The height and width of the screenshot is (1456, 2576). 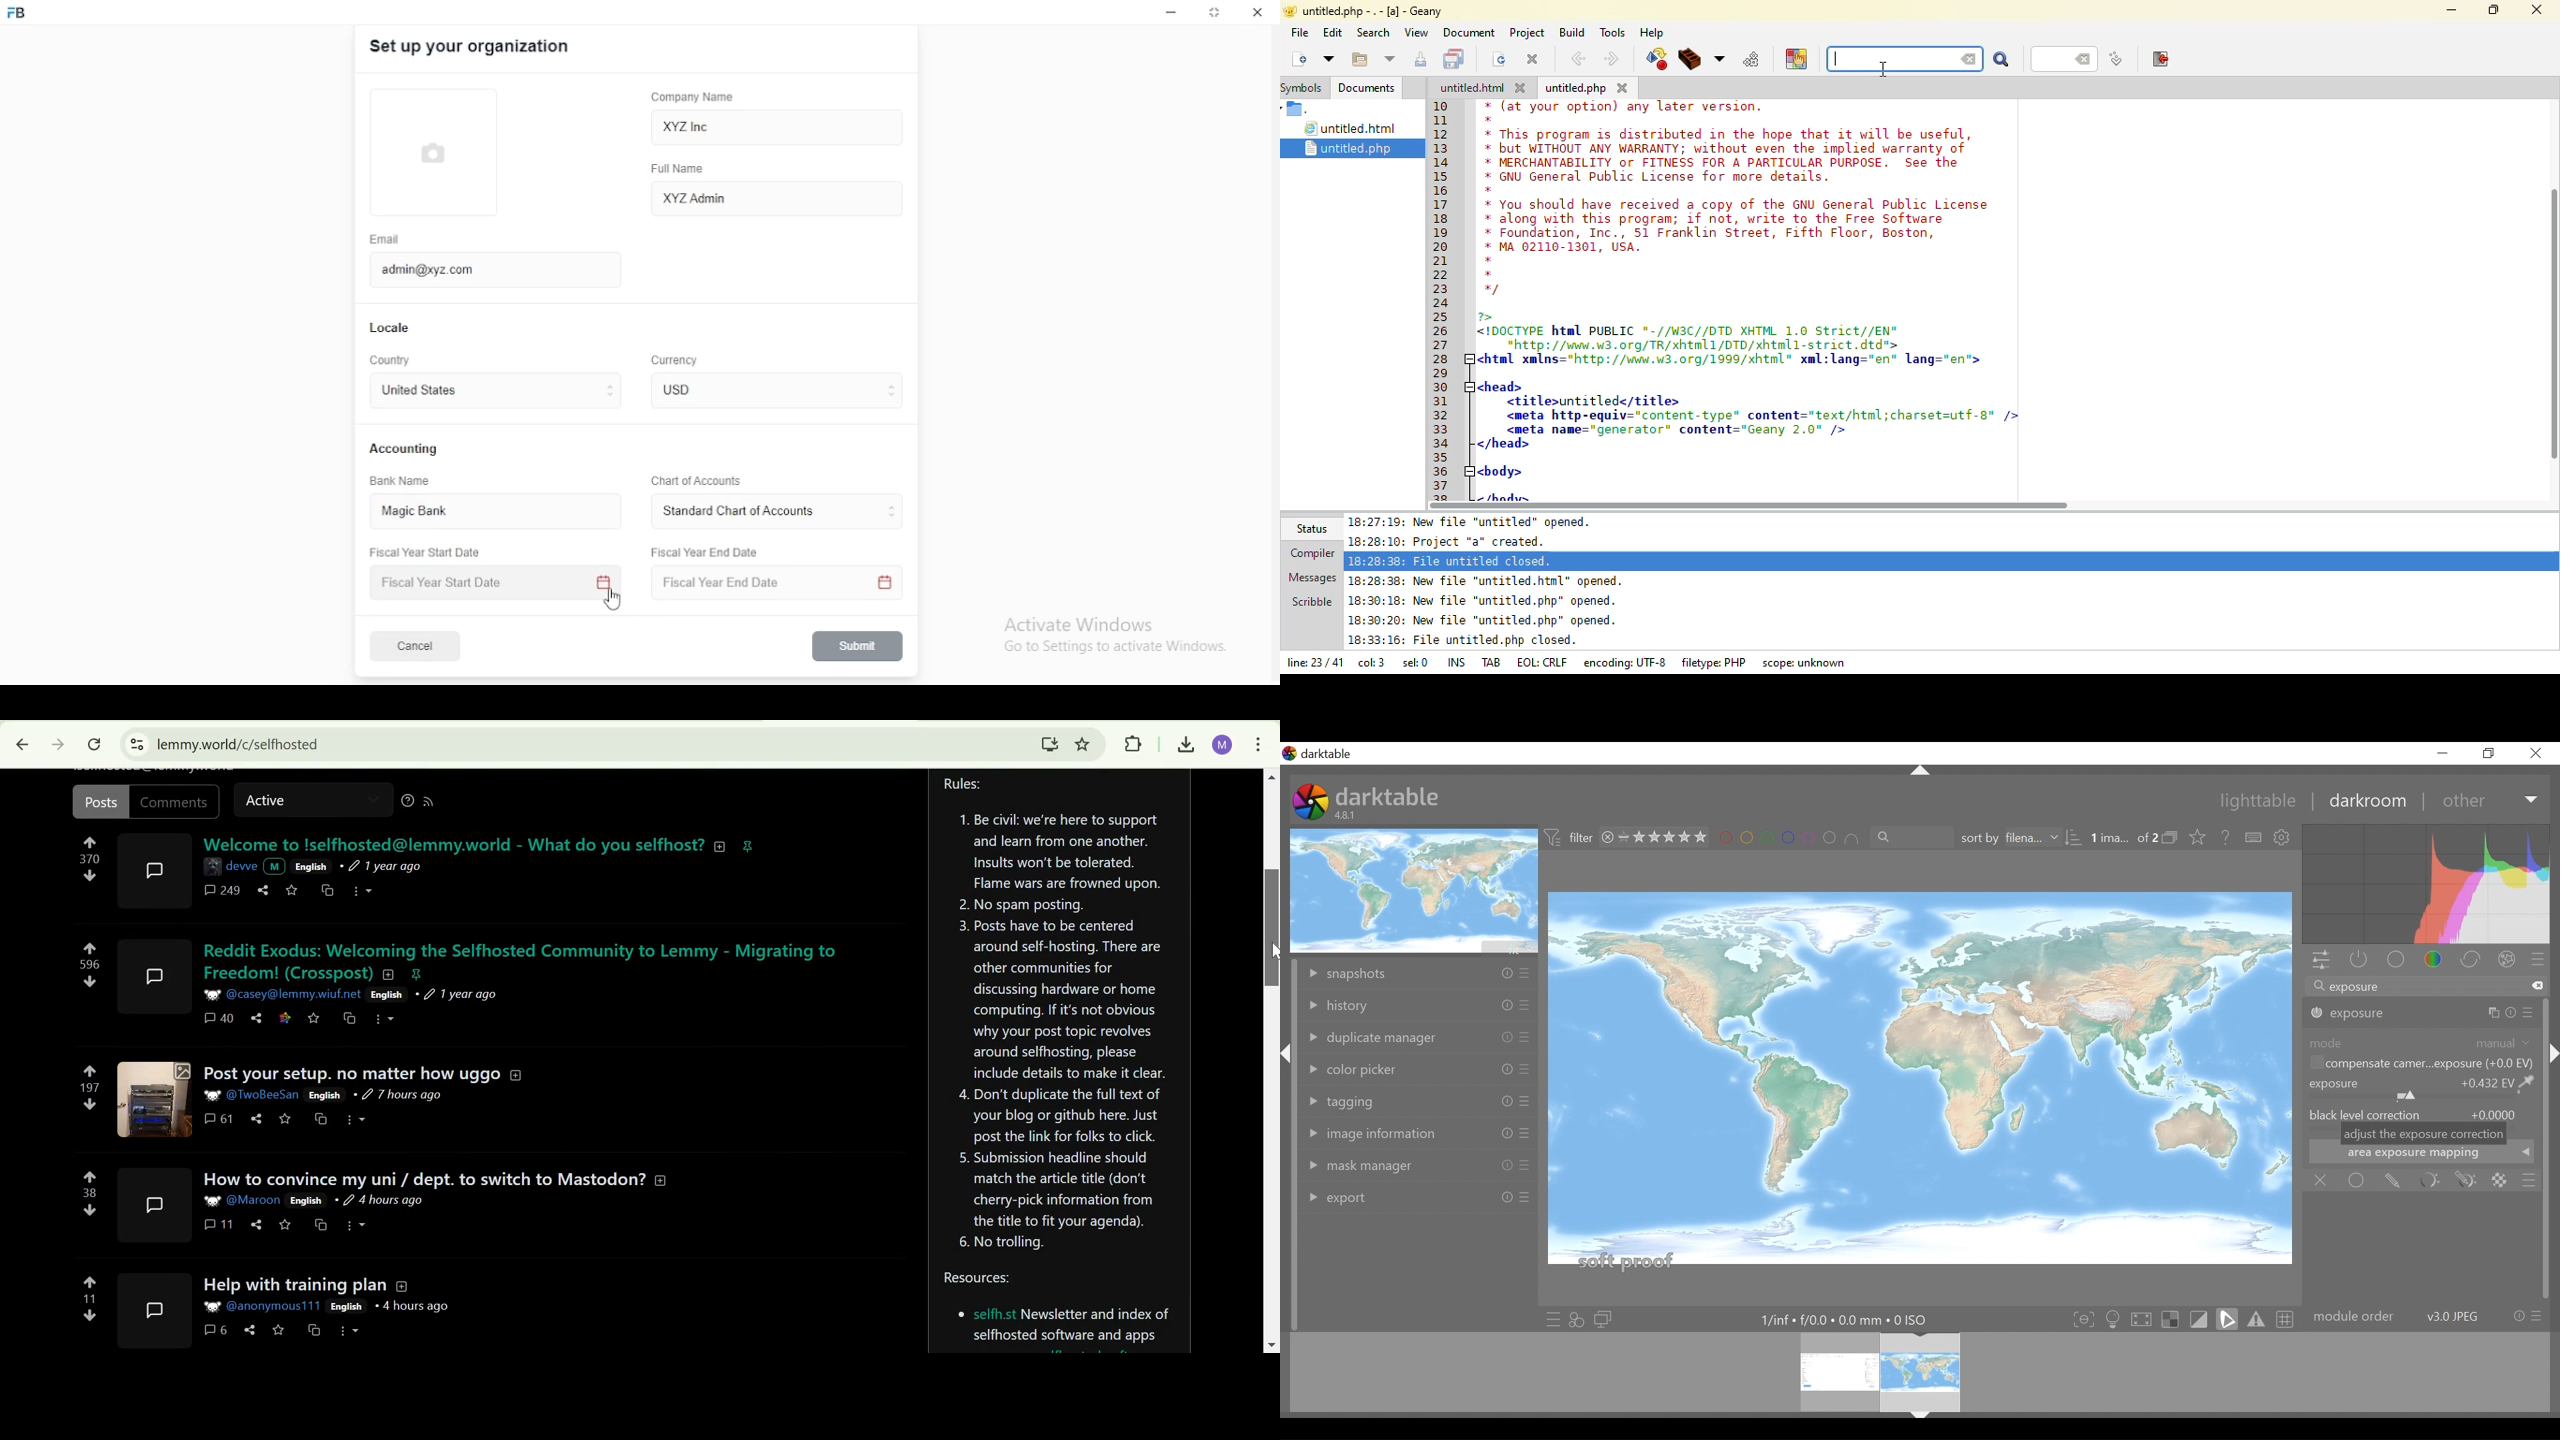 I want to click on close window, so click(x=1255, y=12).